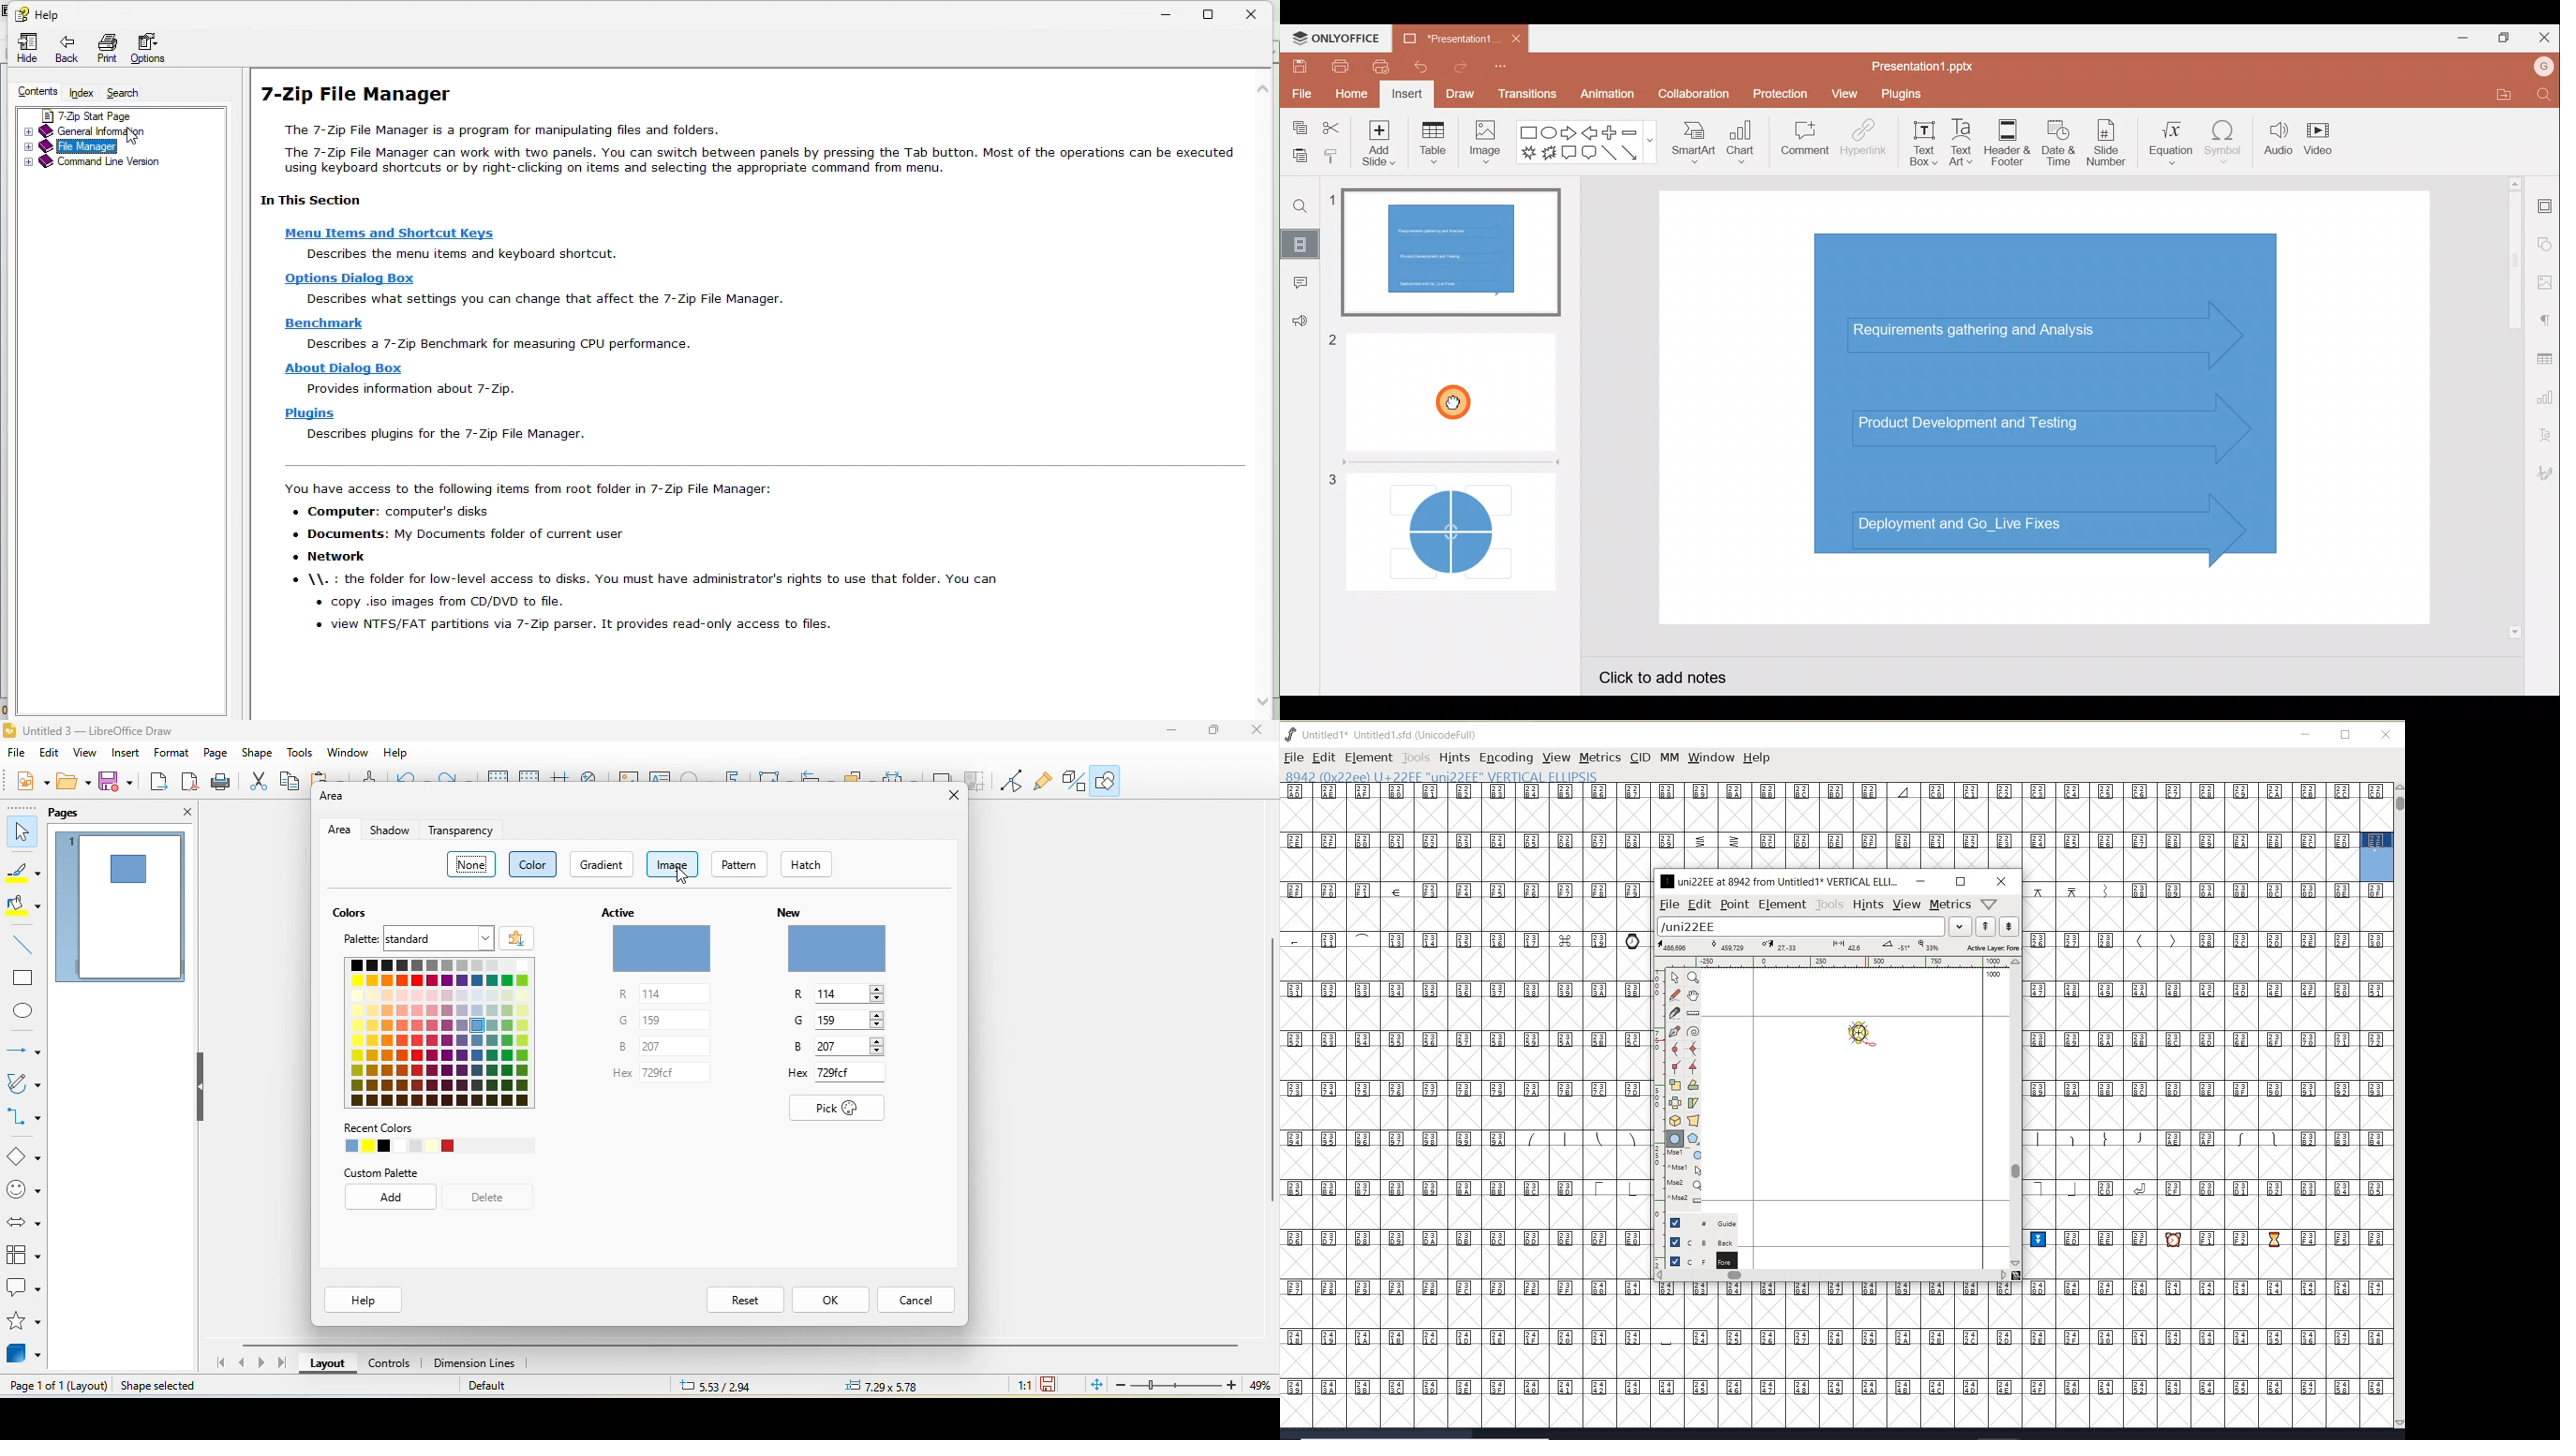 This screenshot has height=1456, width=2576. I want to click on shadow, so click(388, 831).